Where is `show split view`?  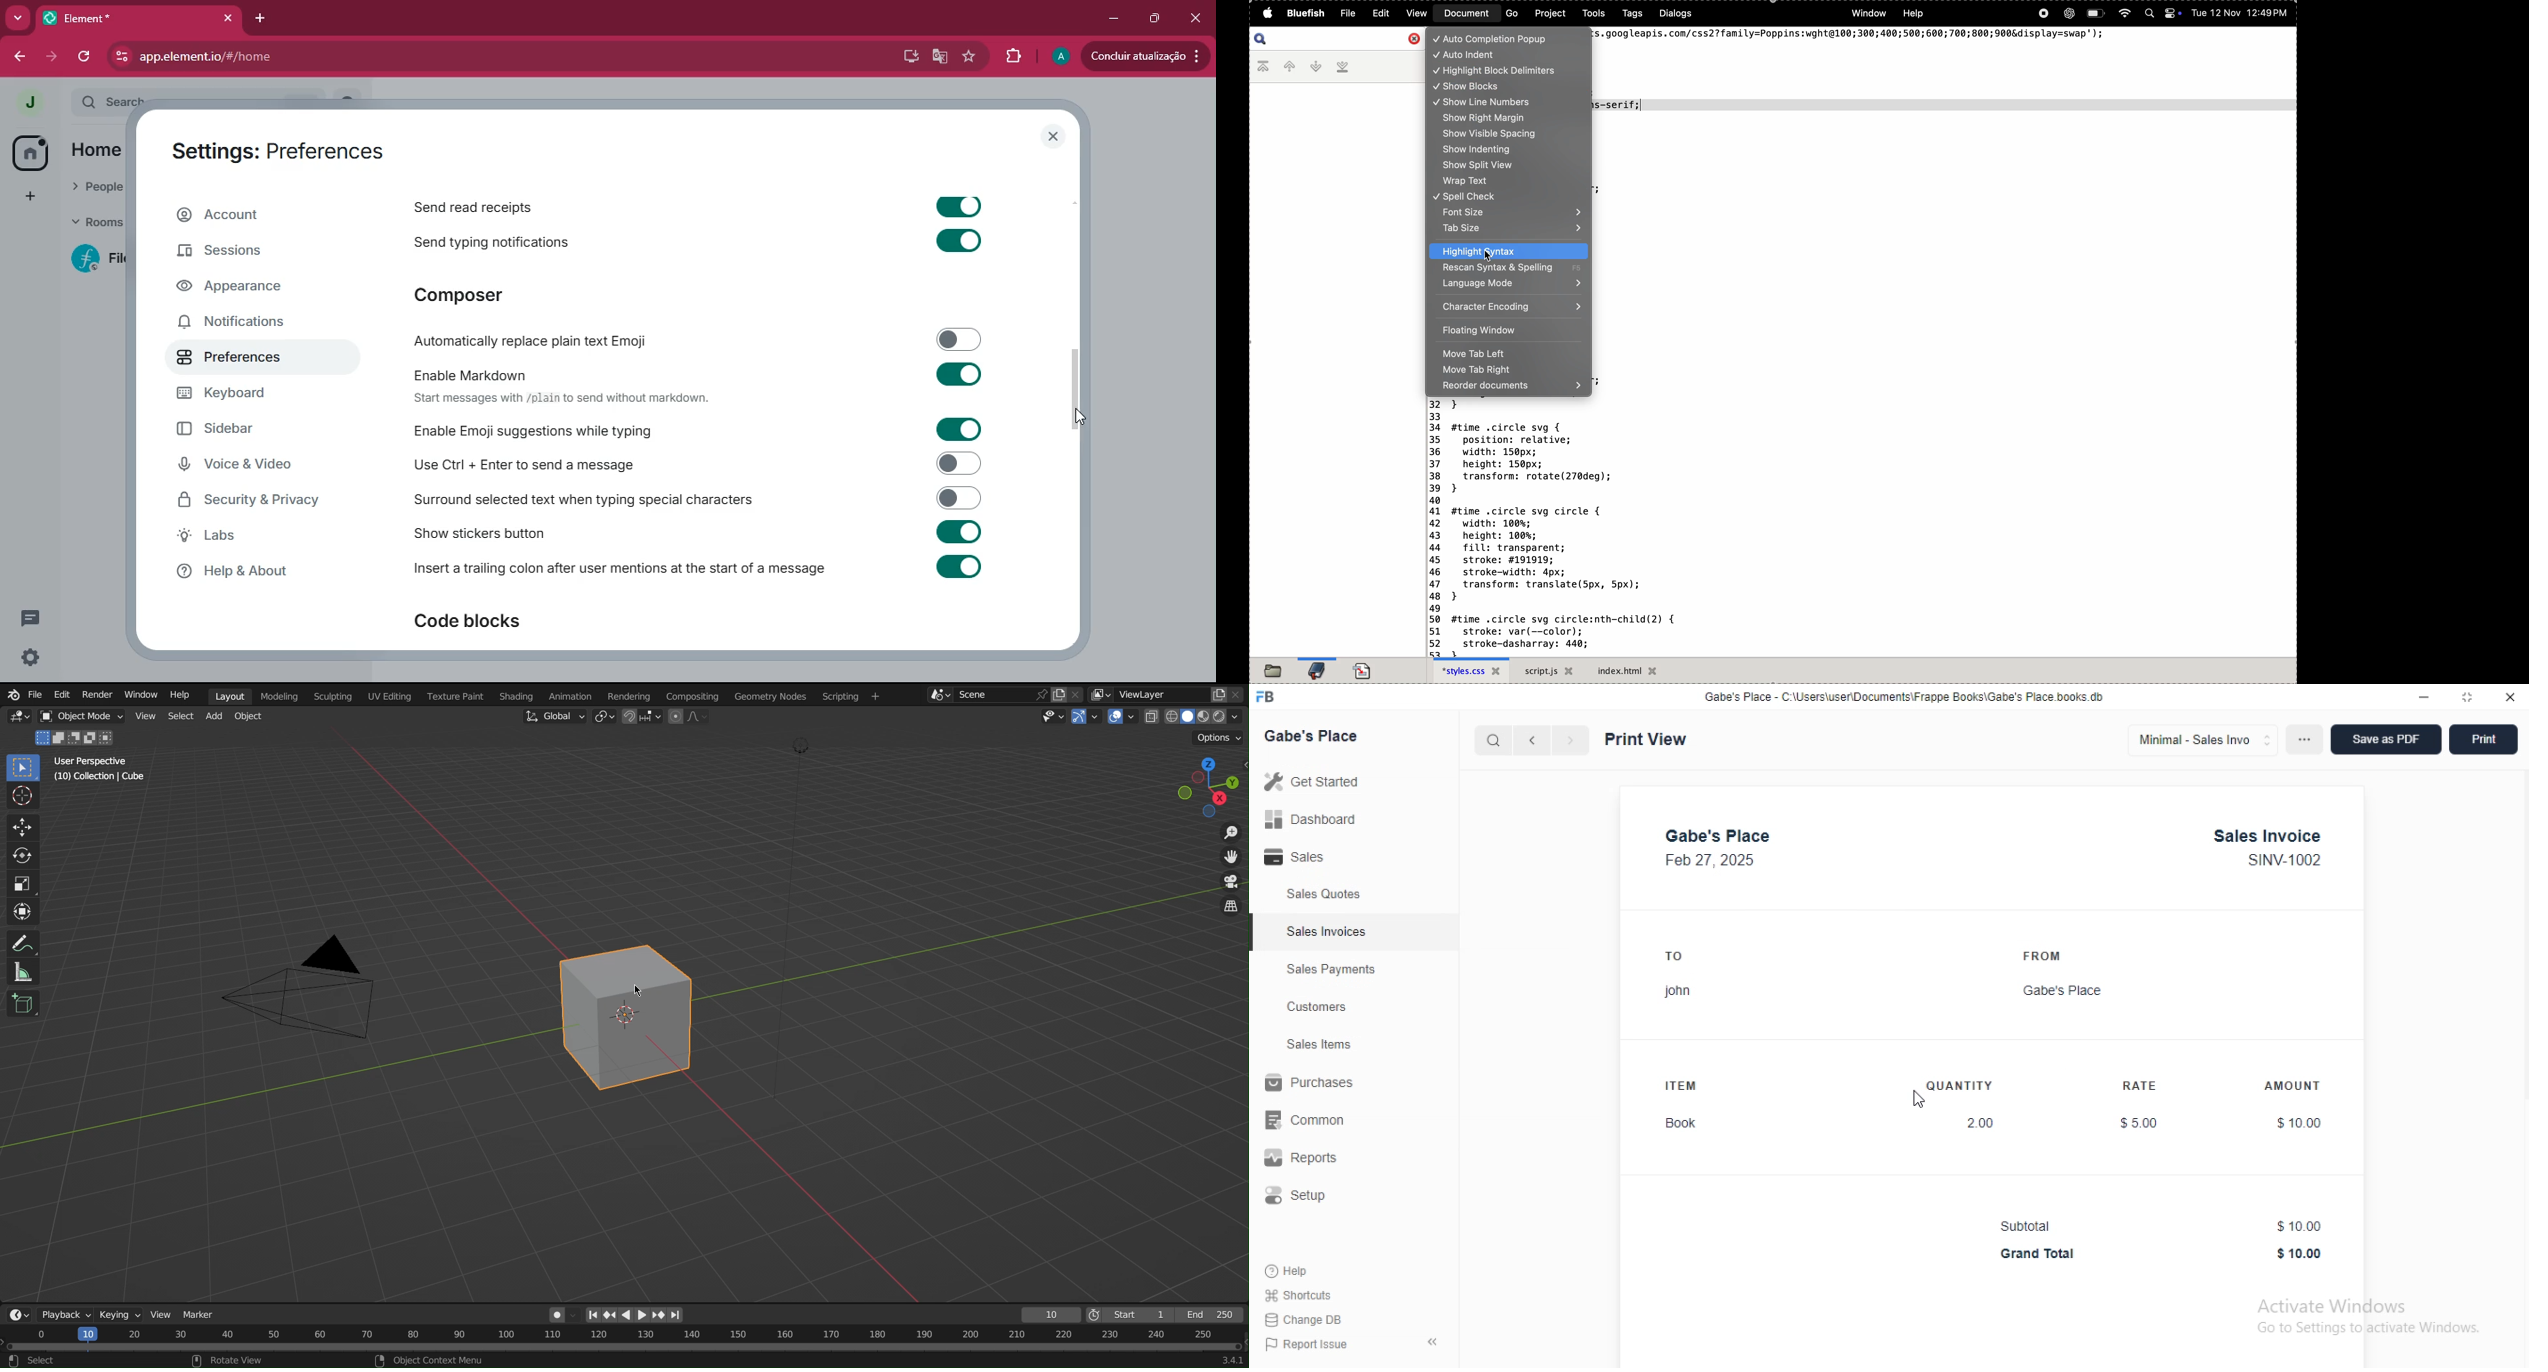
show split view is located at coordinates (1506, 165).